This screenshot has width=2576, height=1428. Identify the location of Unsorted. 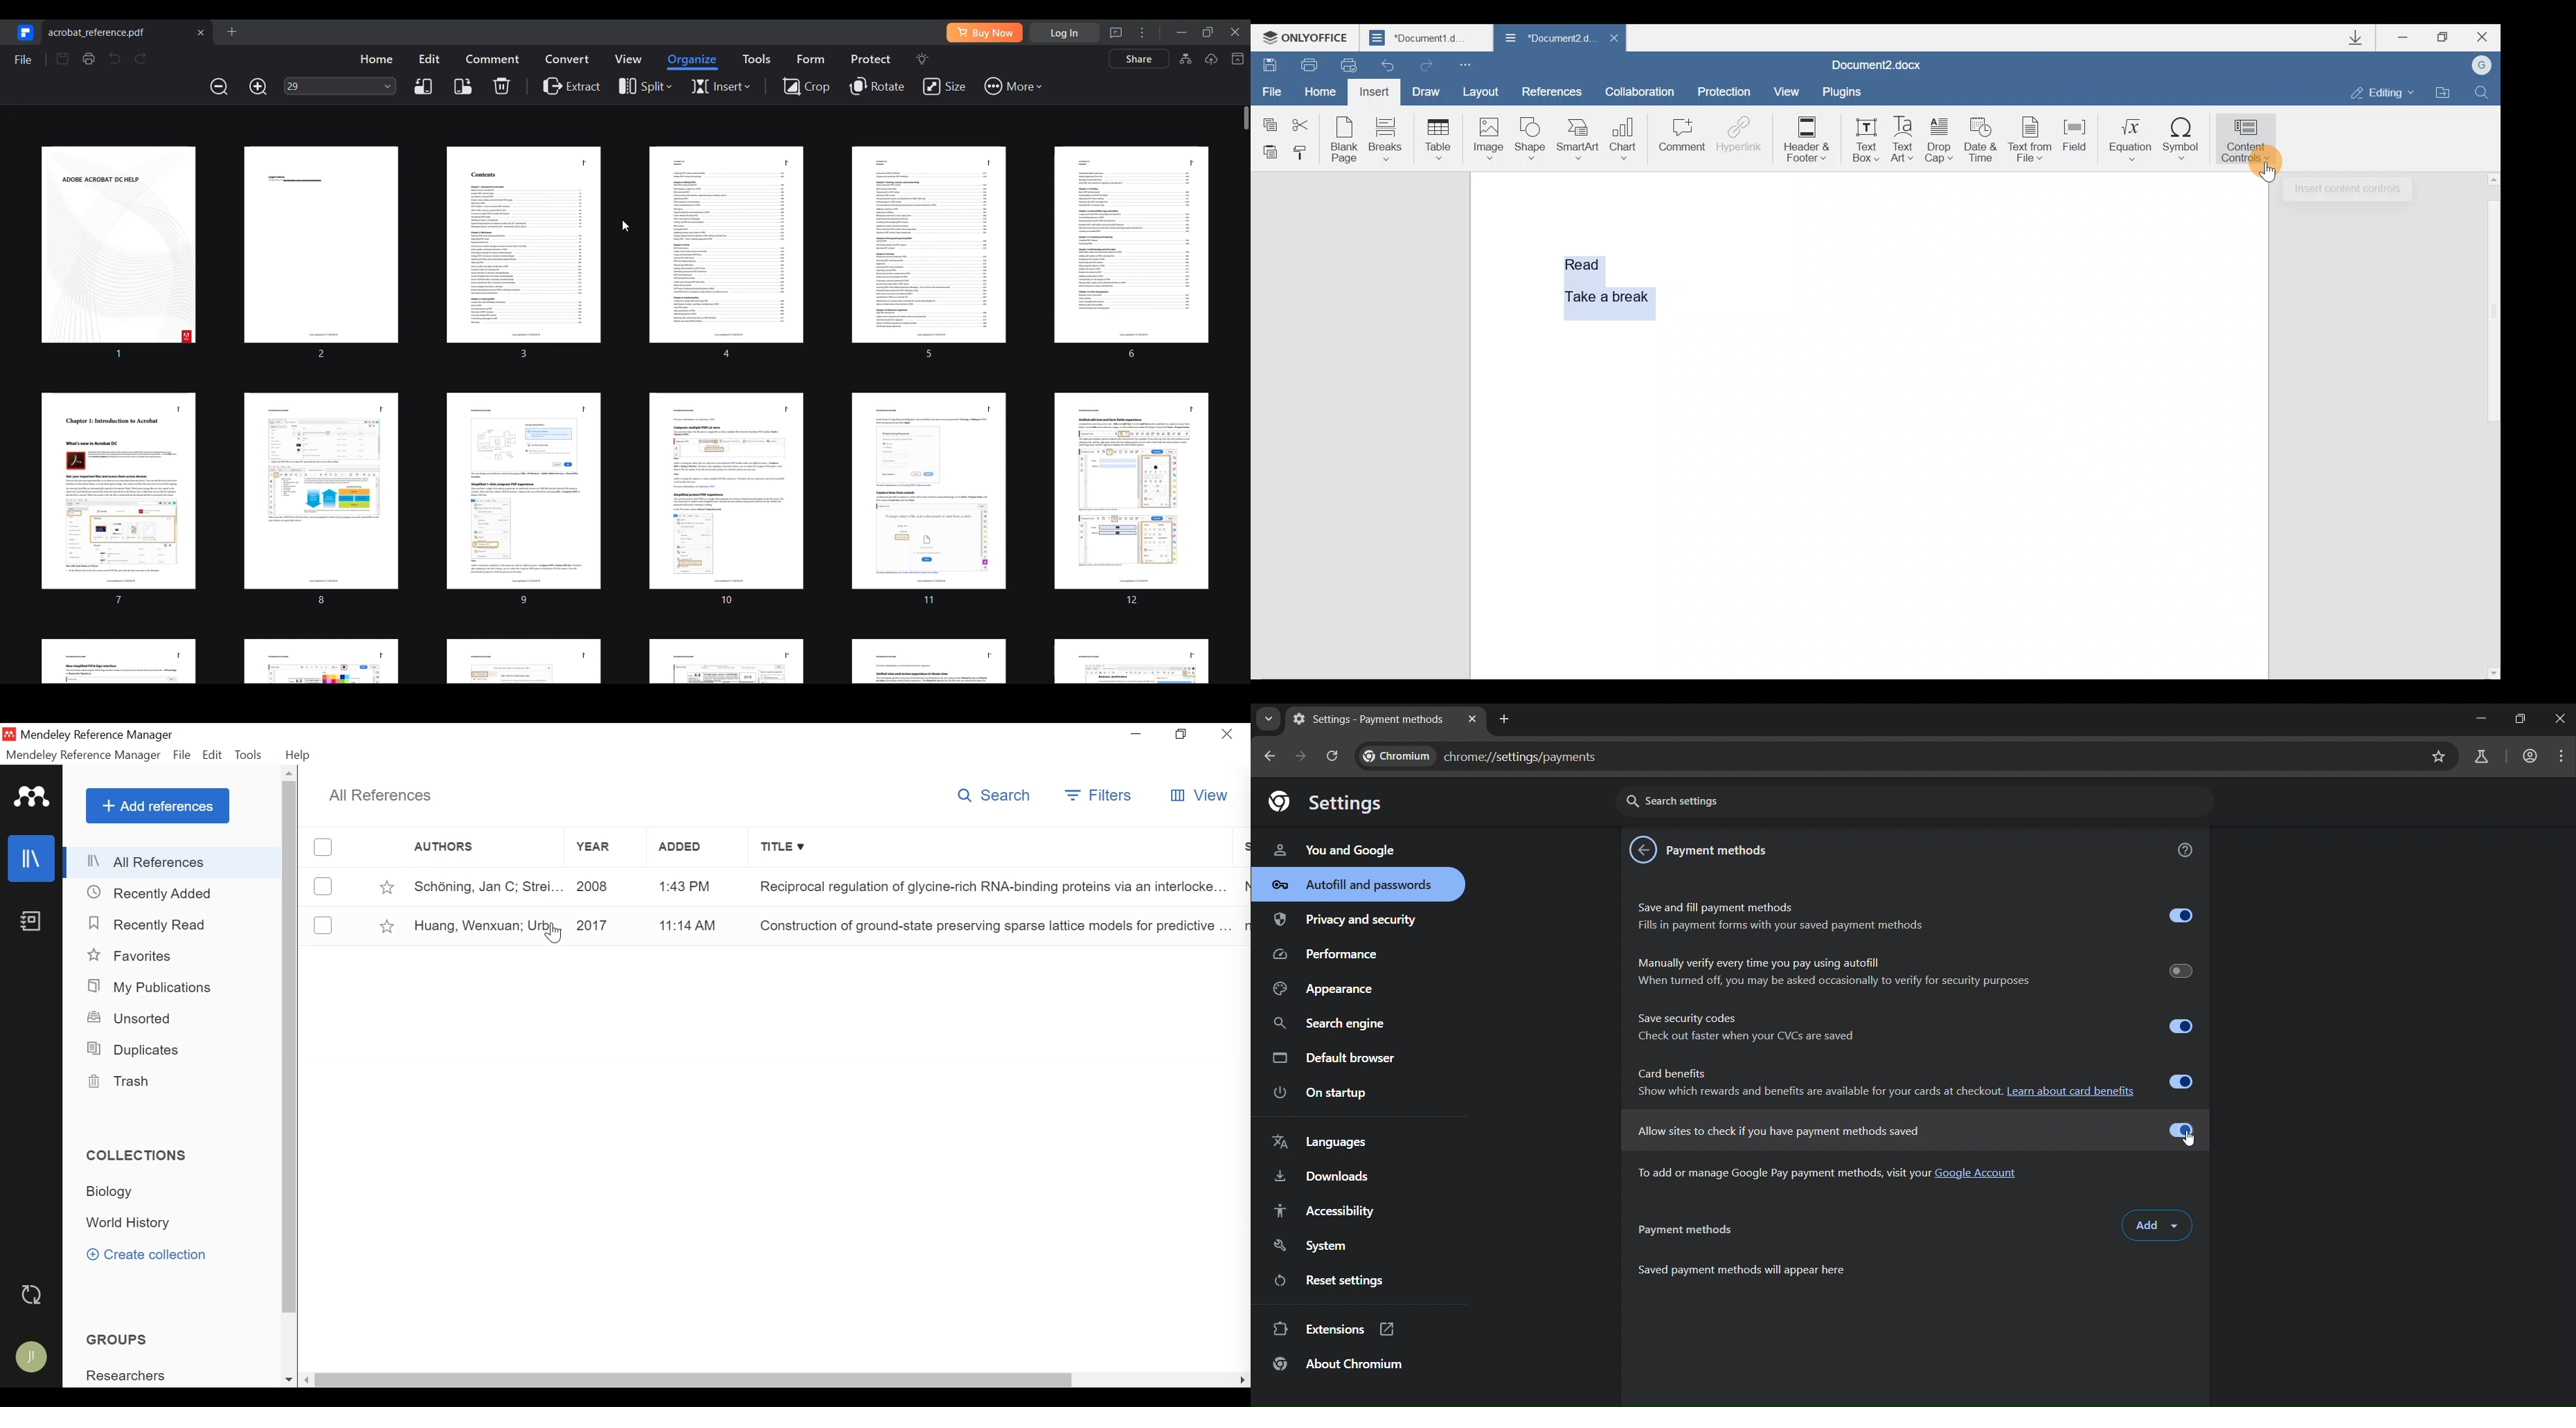
(131, 1018).